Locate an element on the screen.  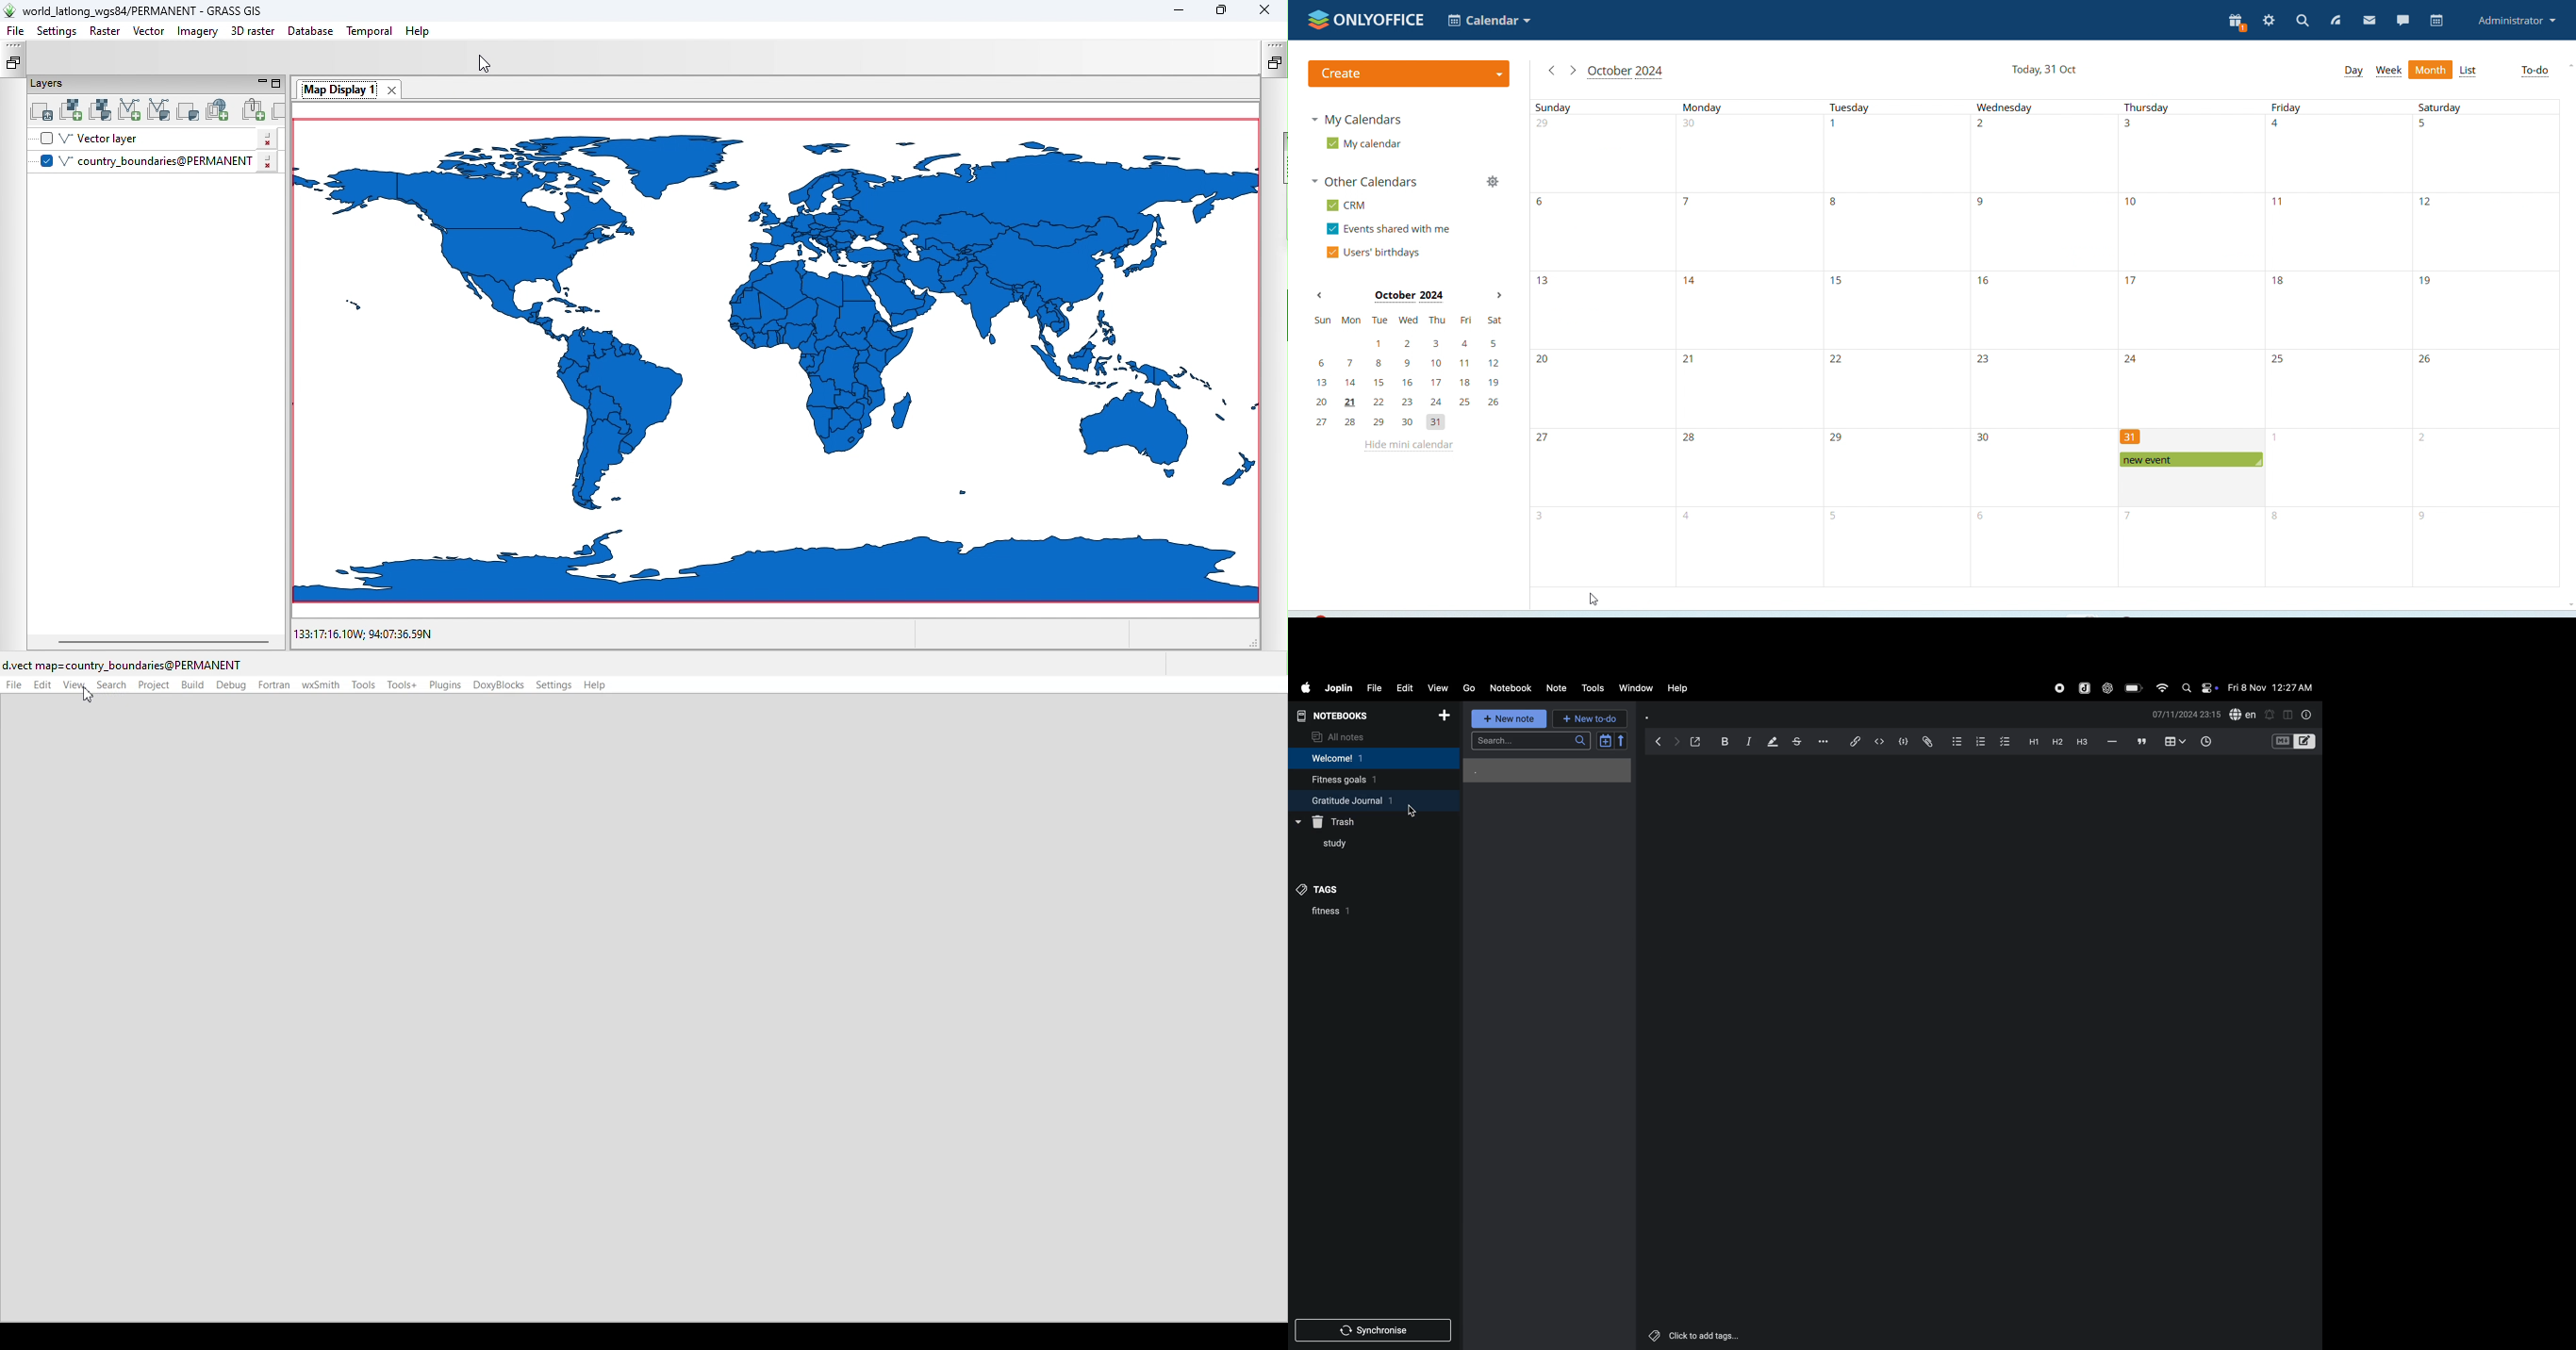
horrizontal line is located at coordinates (2113, 742).